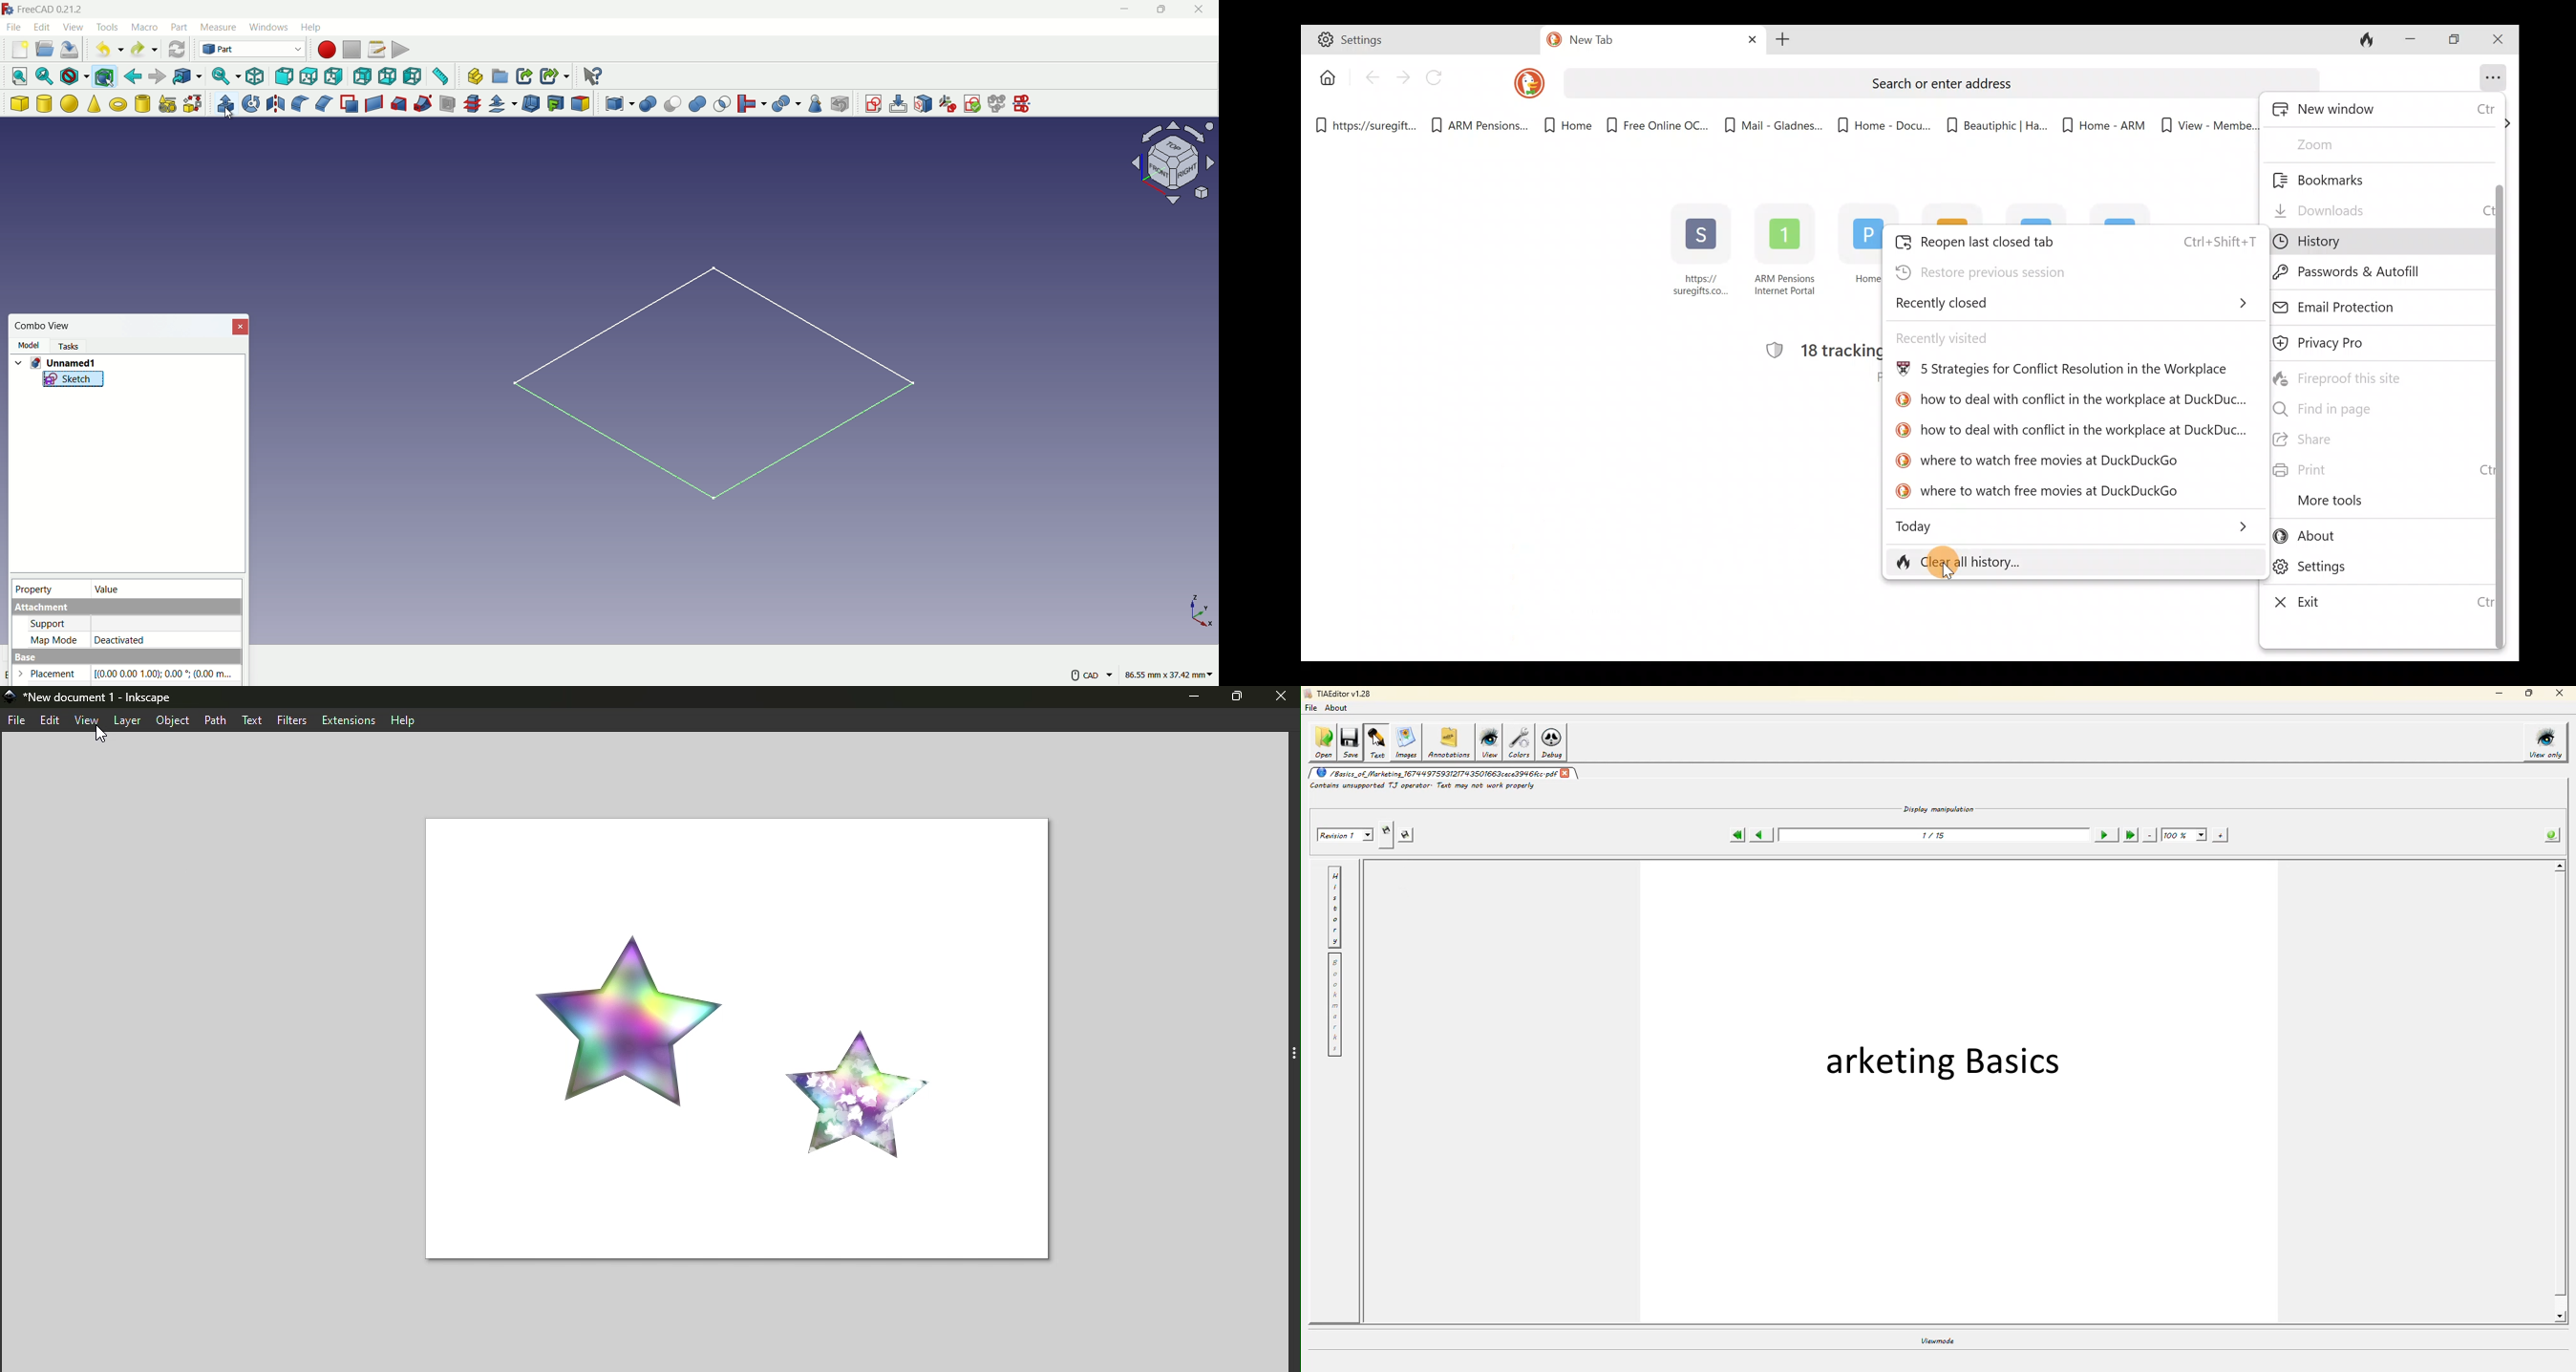 This screenshot has width=2576, height=1372. Describe the element at coordinates (30, 344) in the screenshot. I see `Model` at that location.